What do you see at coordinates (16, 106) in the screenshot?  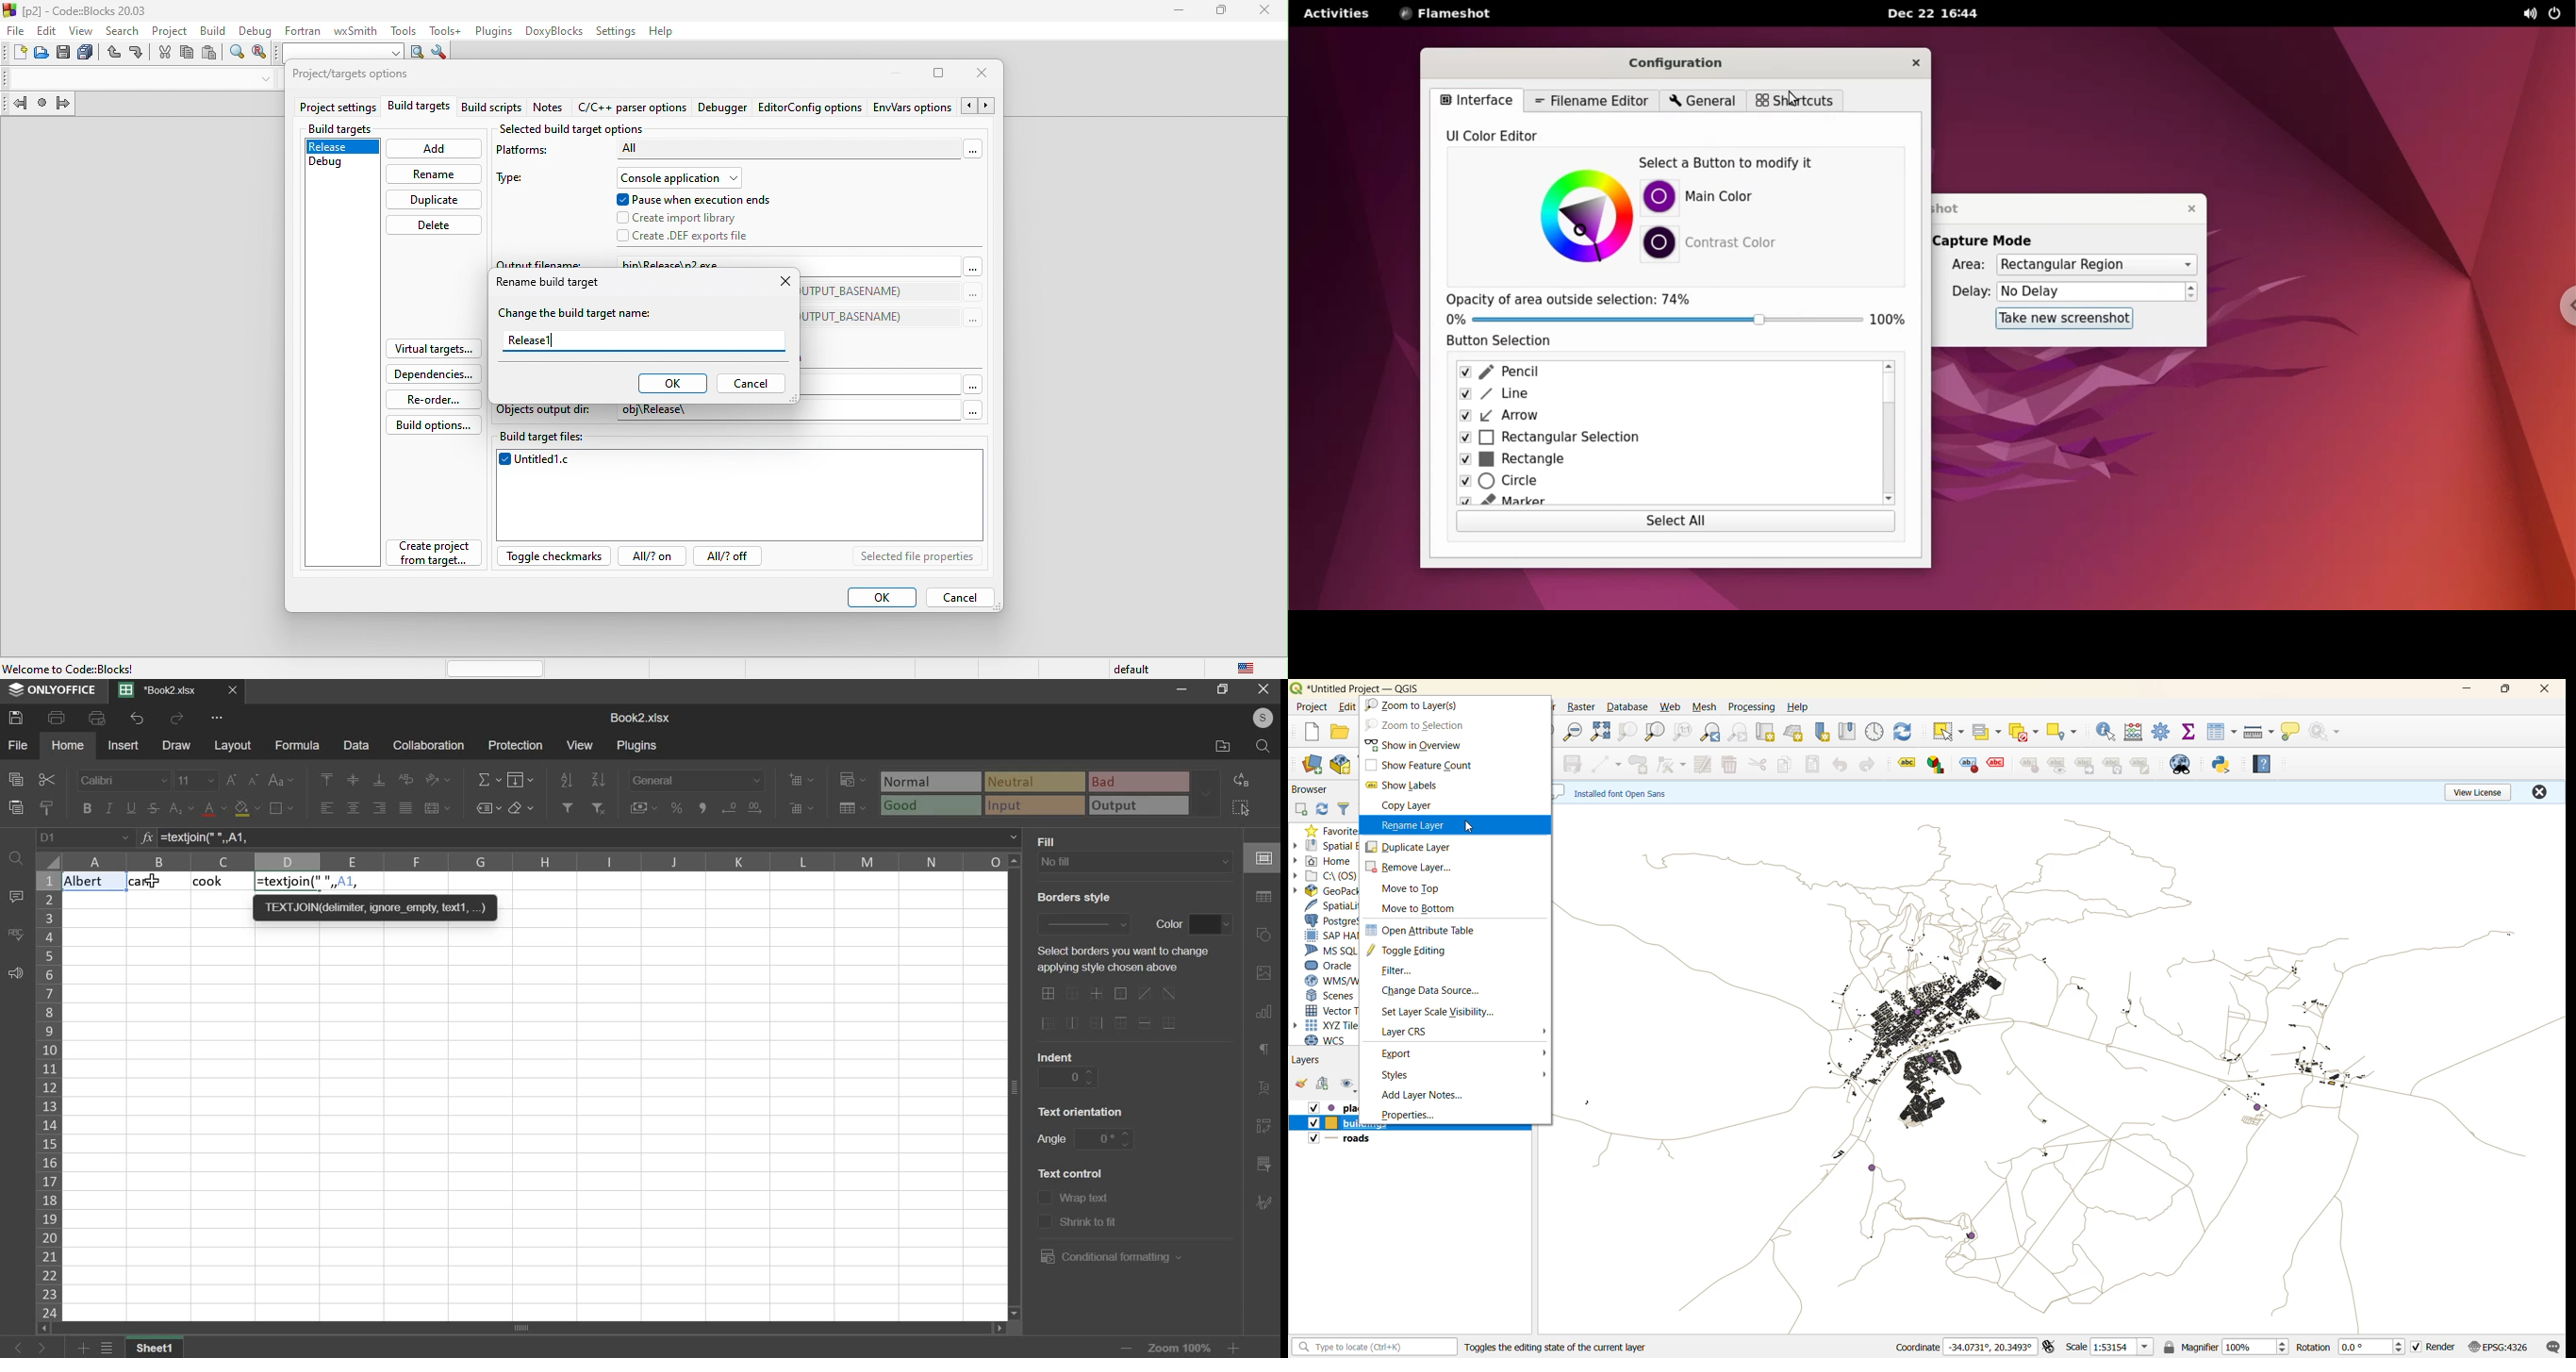 I see `jump back` at bounding box center [16, 106].